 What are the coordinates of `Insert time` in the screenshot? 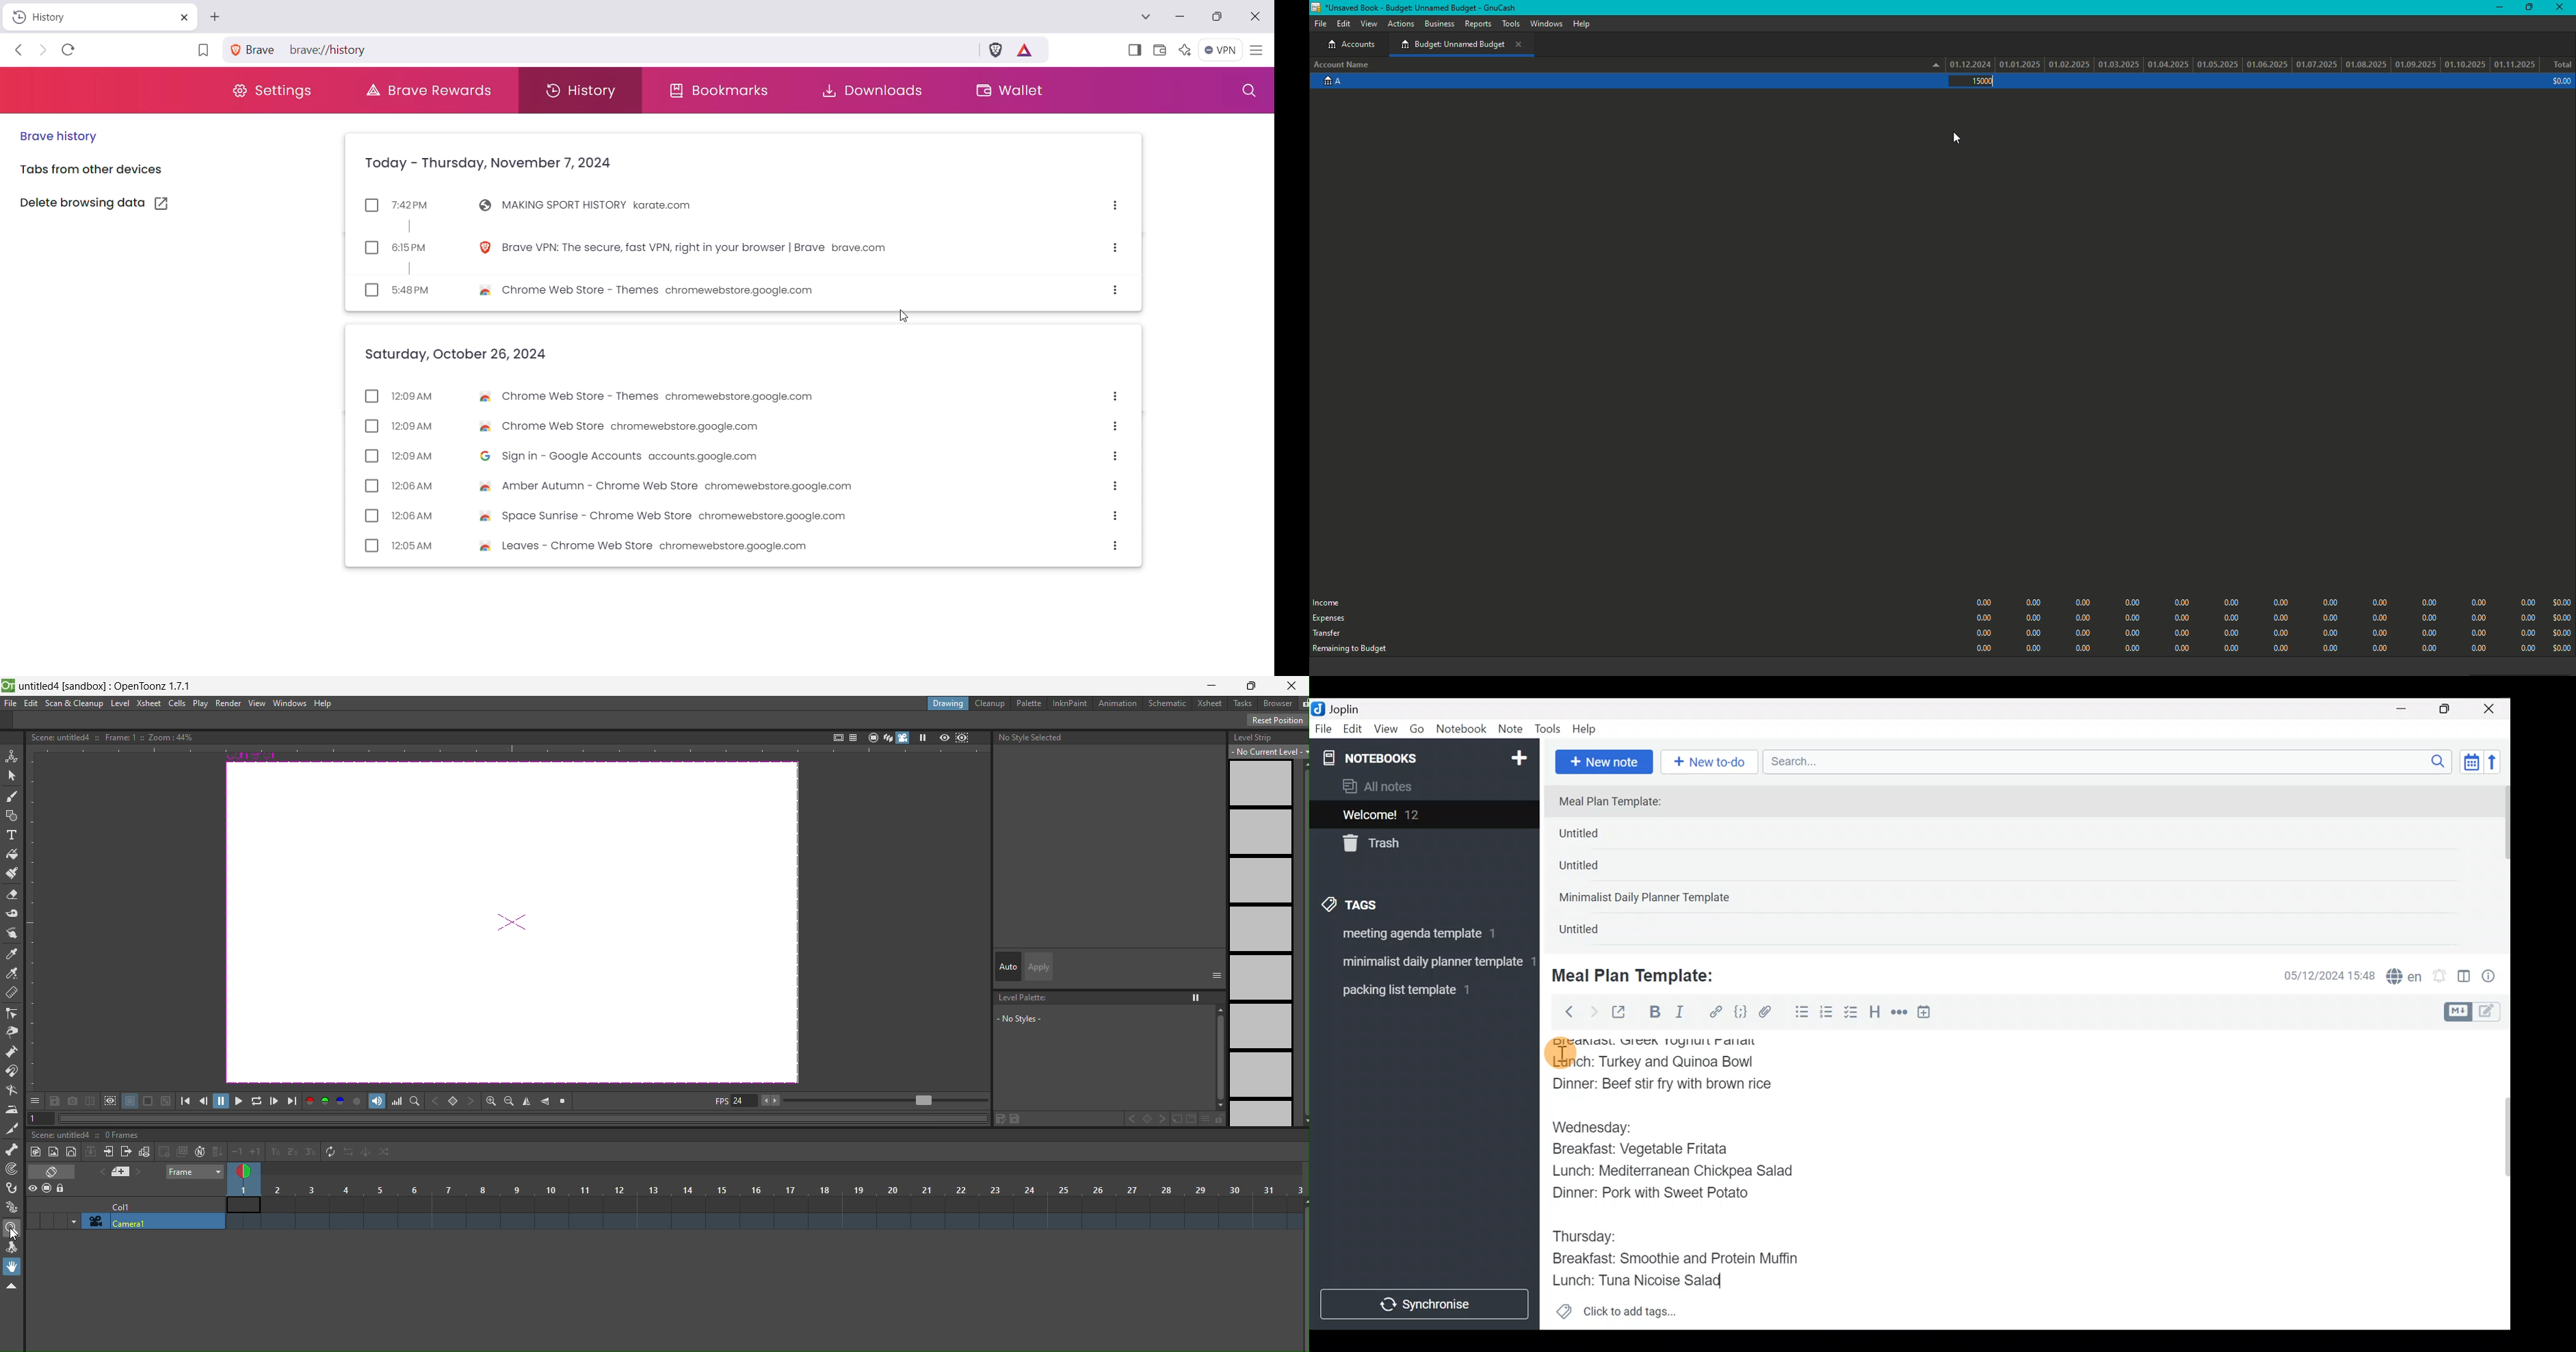 It's located at (1930, 1014).